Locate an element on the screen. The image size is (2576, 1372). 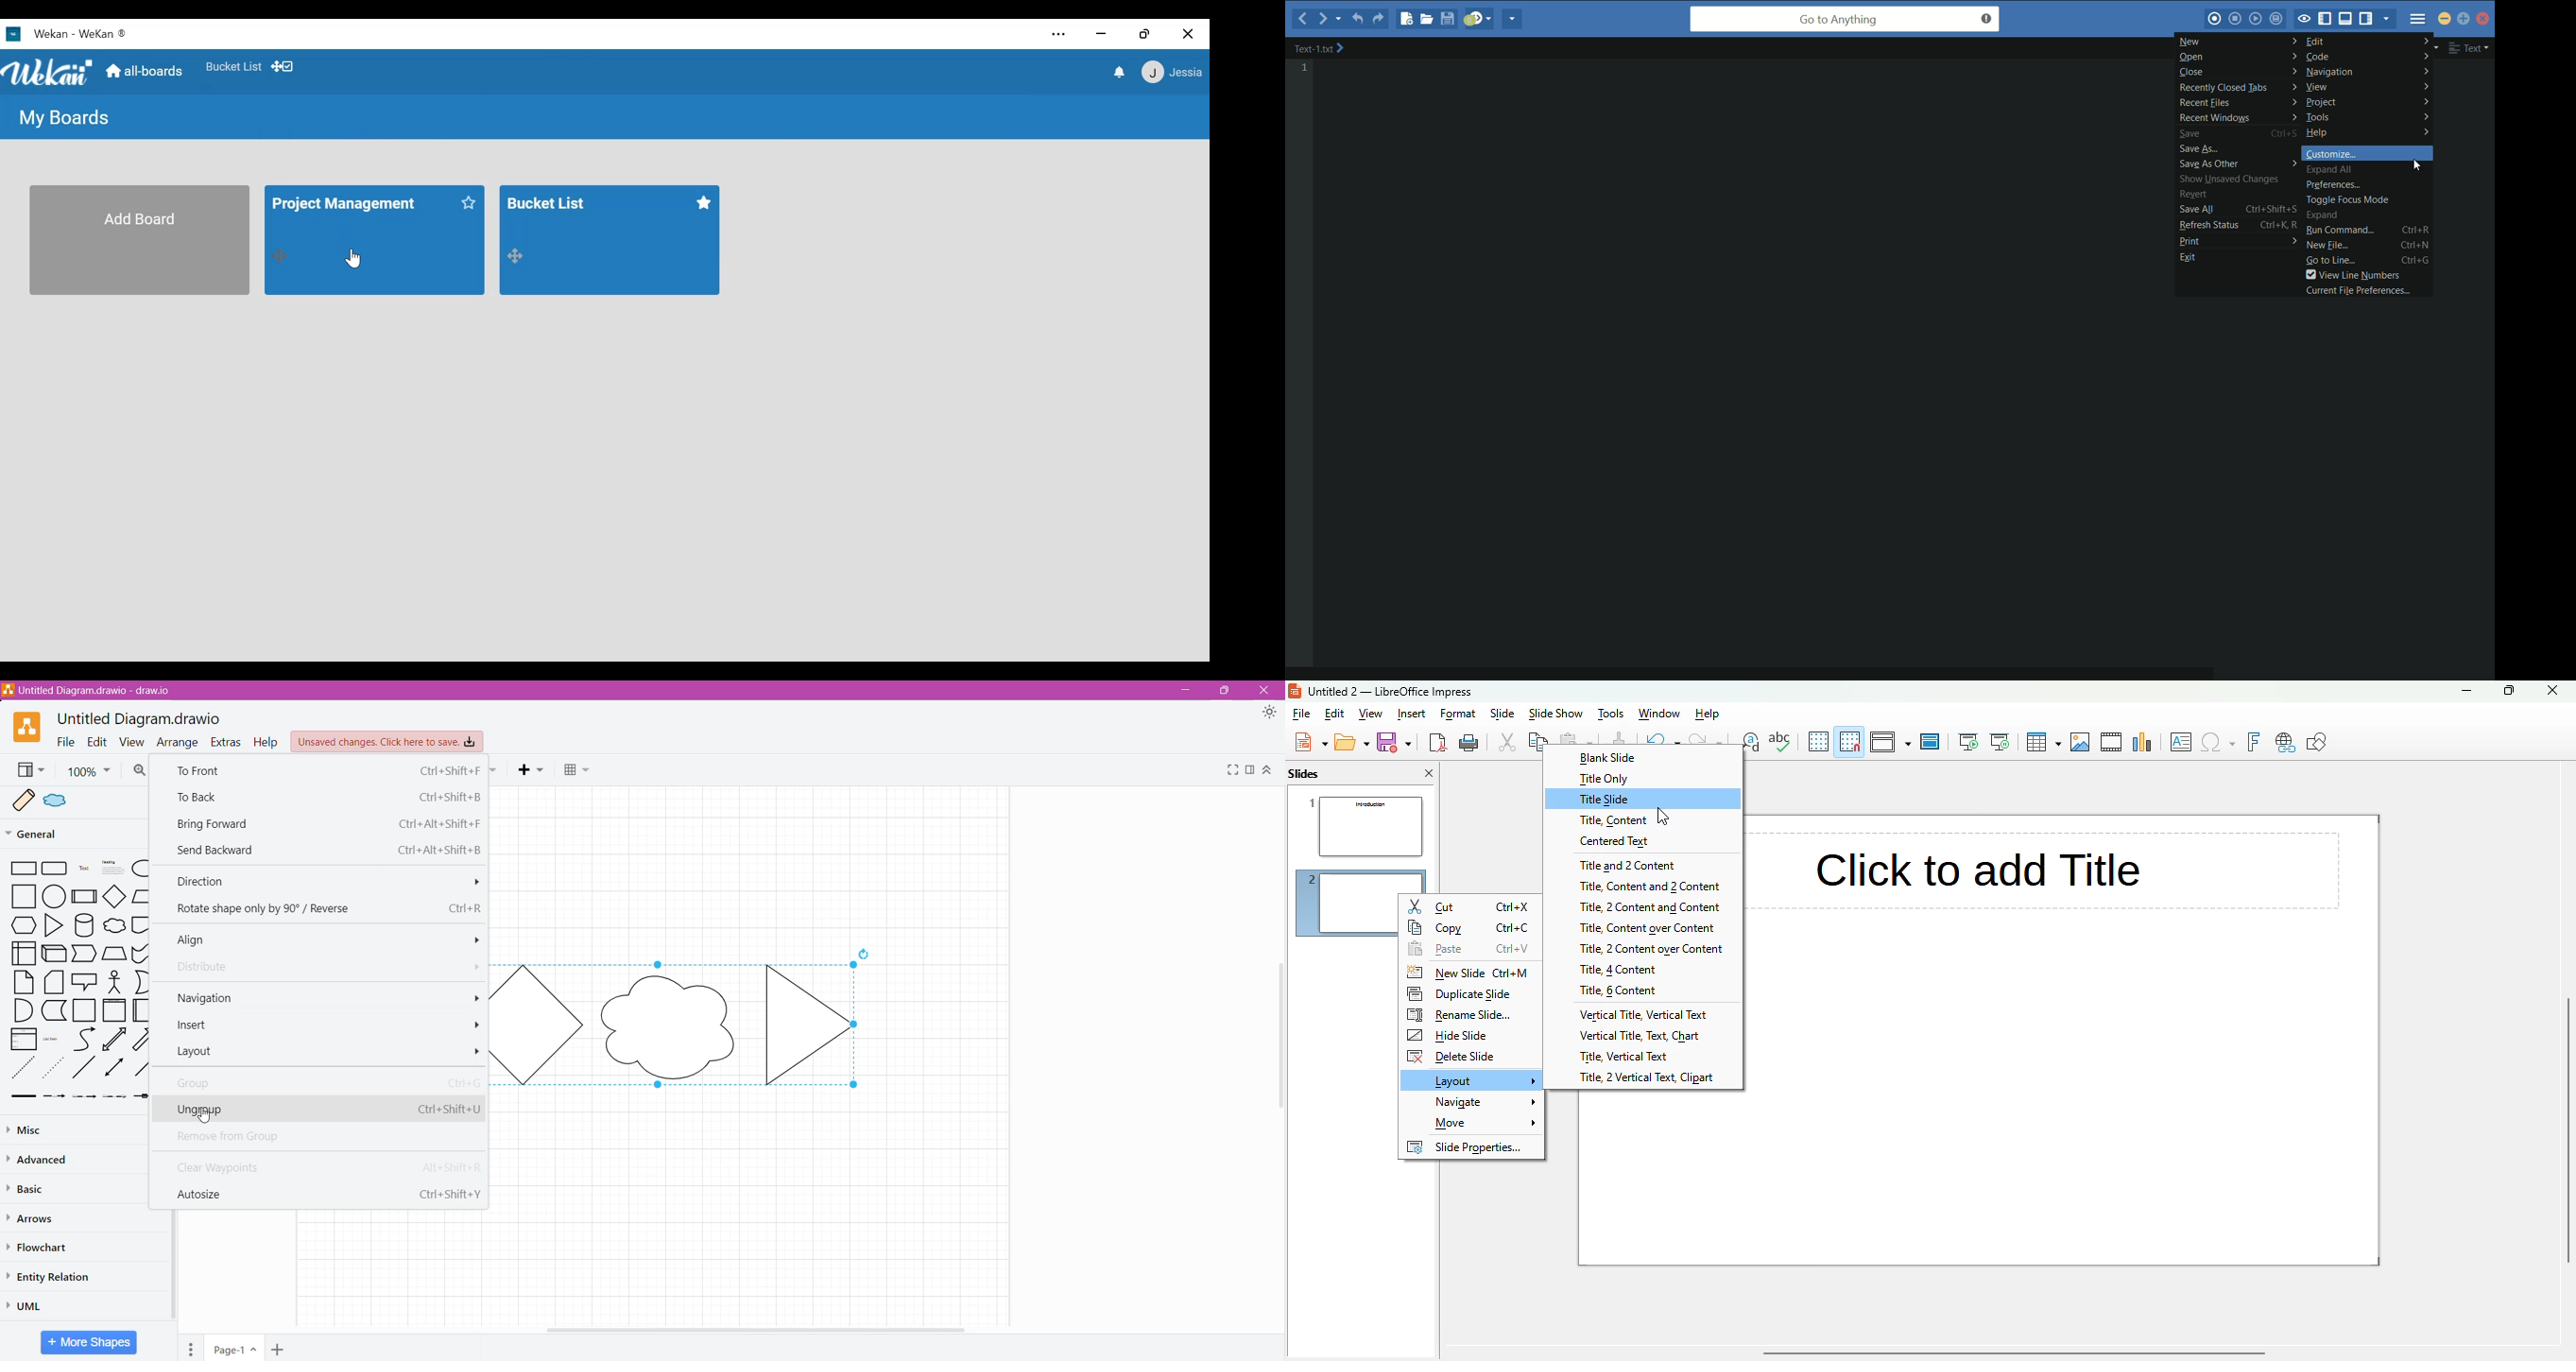
centered text is located at coordinates (1641, 840).